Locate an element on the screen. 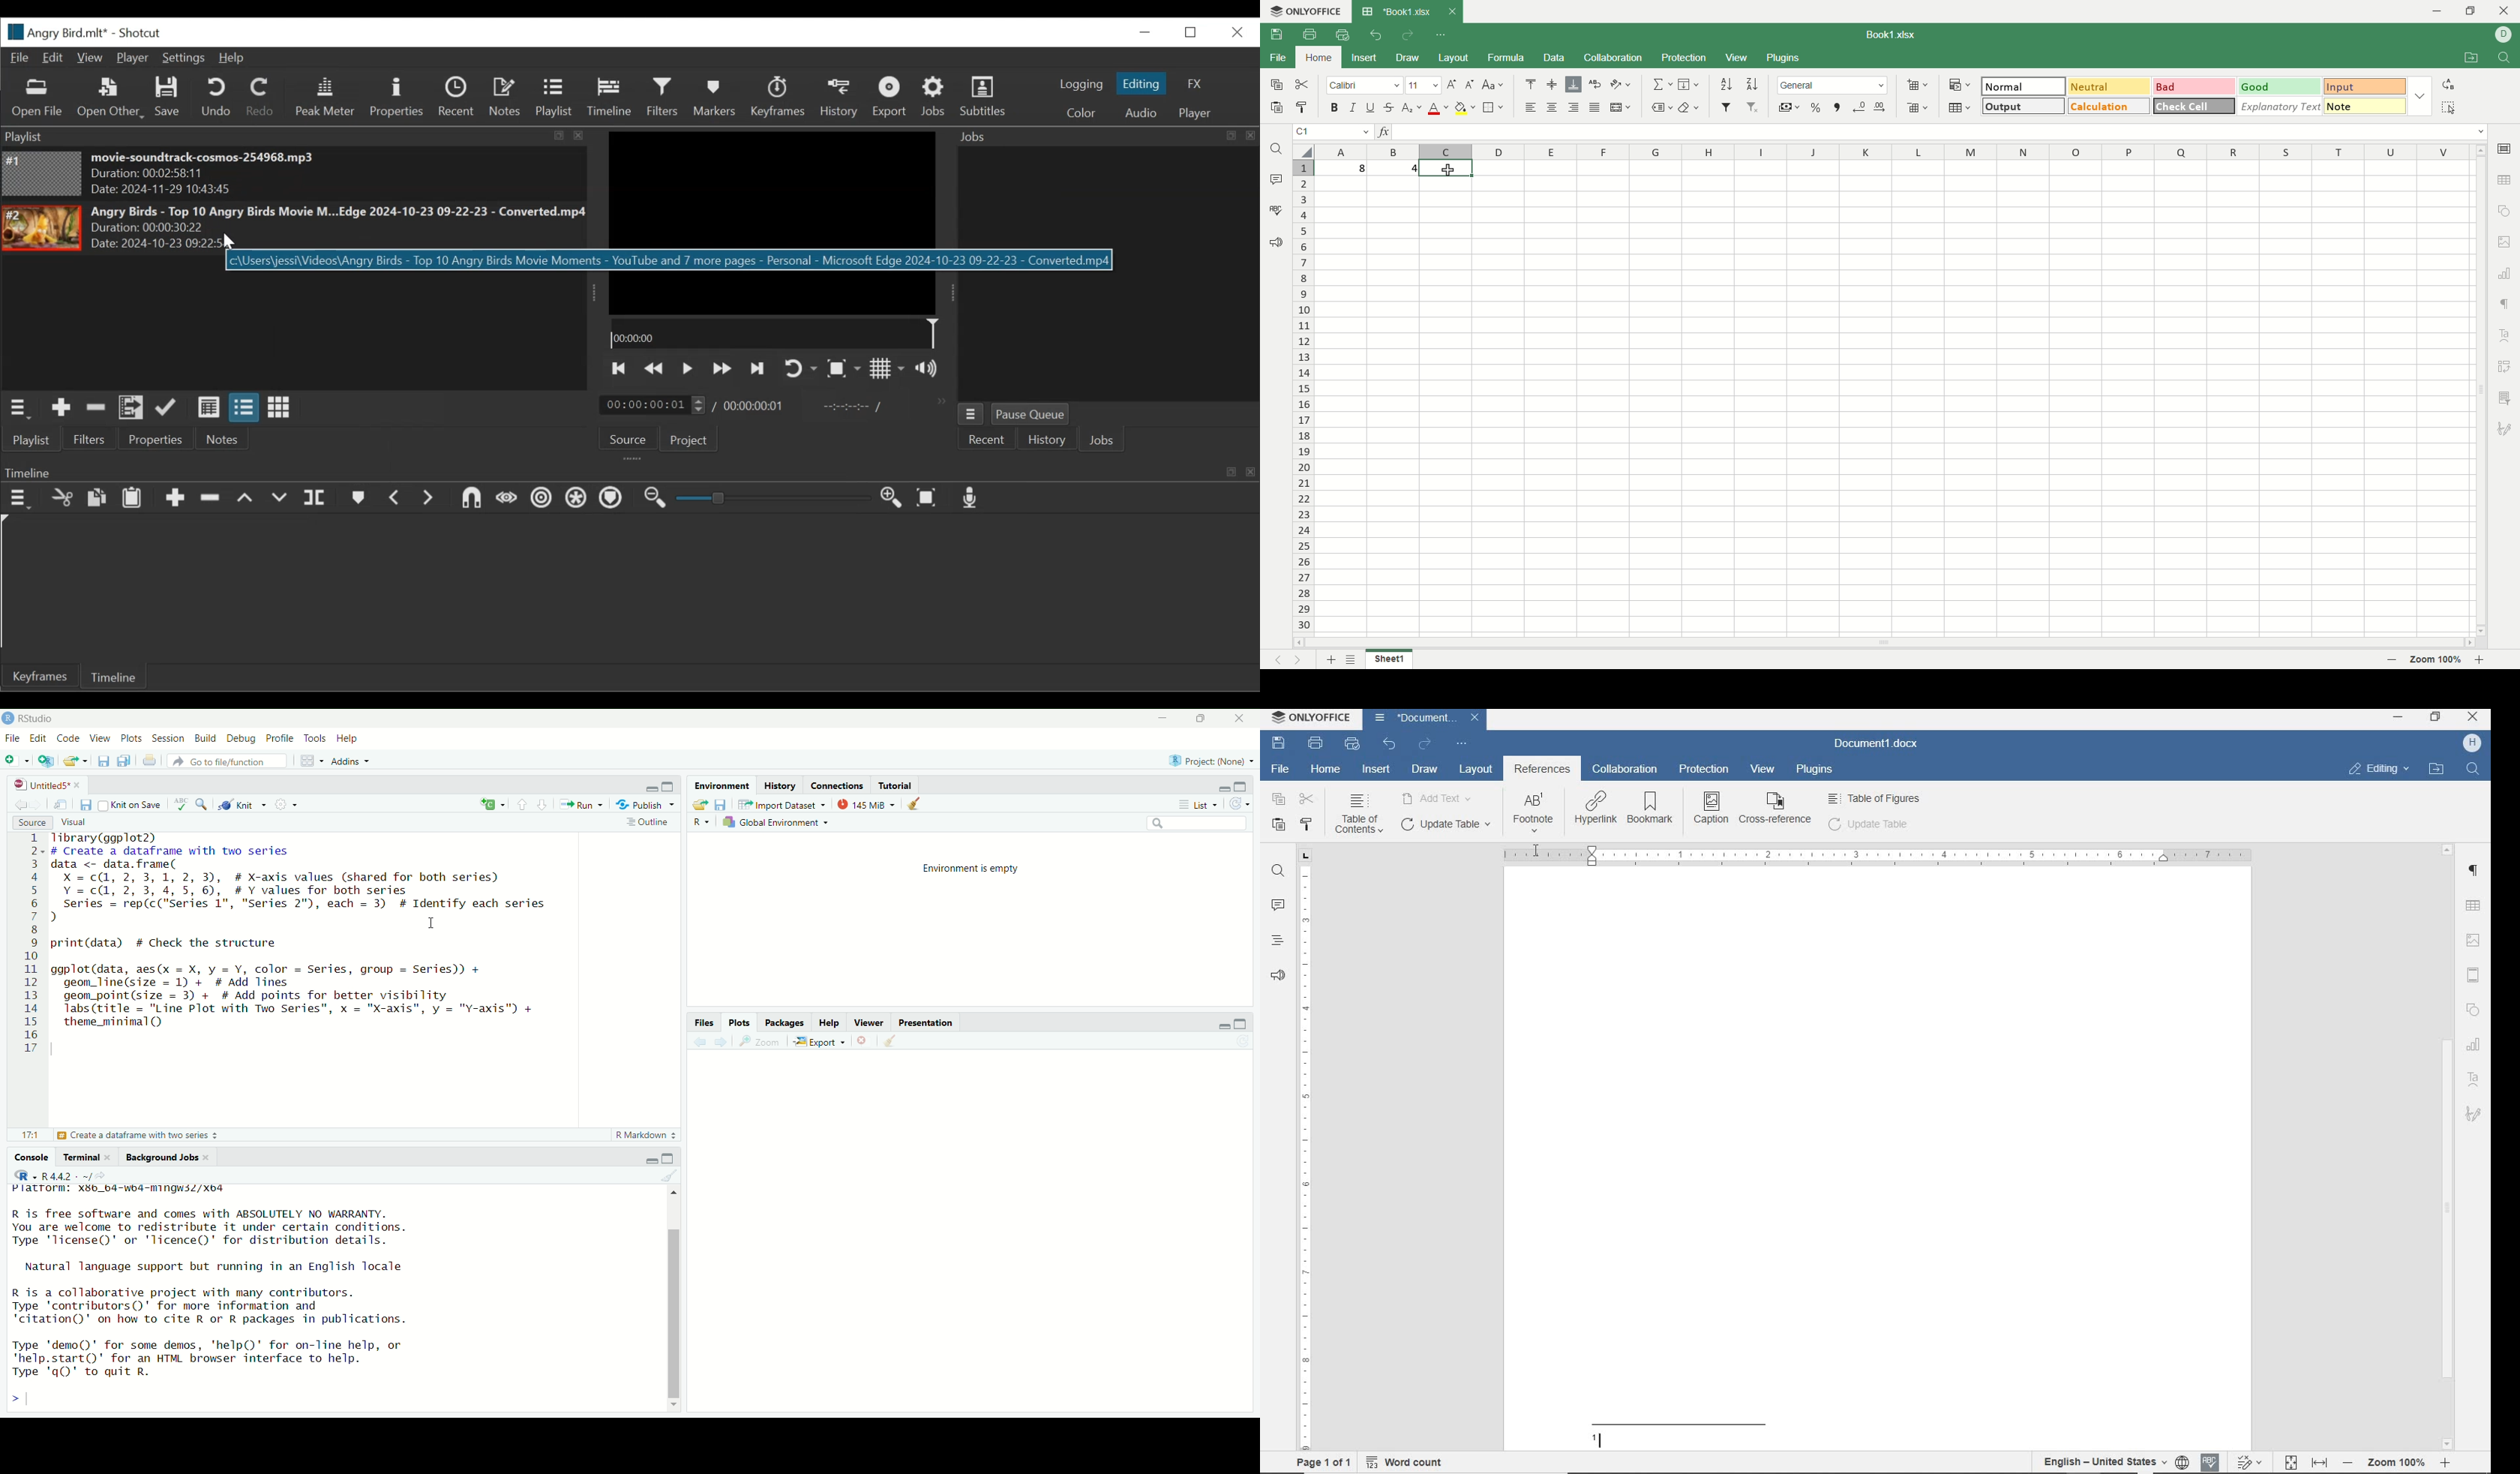 Image resolution: width=2520 pixels, height=1484 pixels. R 4.4.2 is located at coordinates (63, 1176).